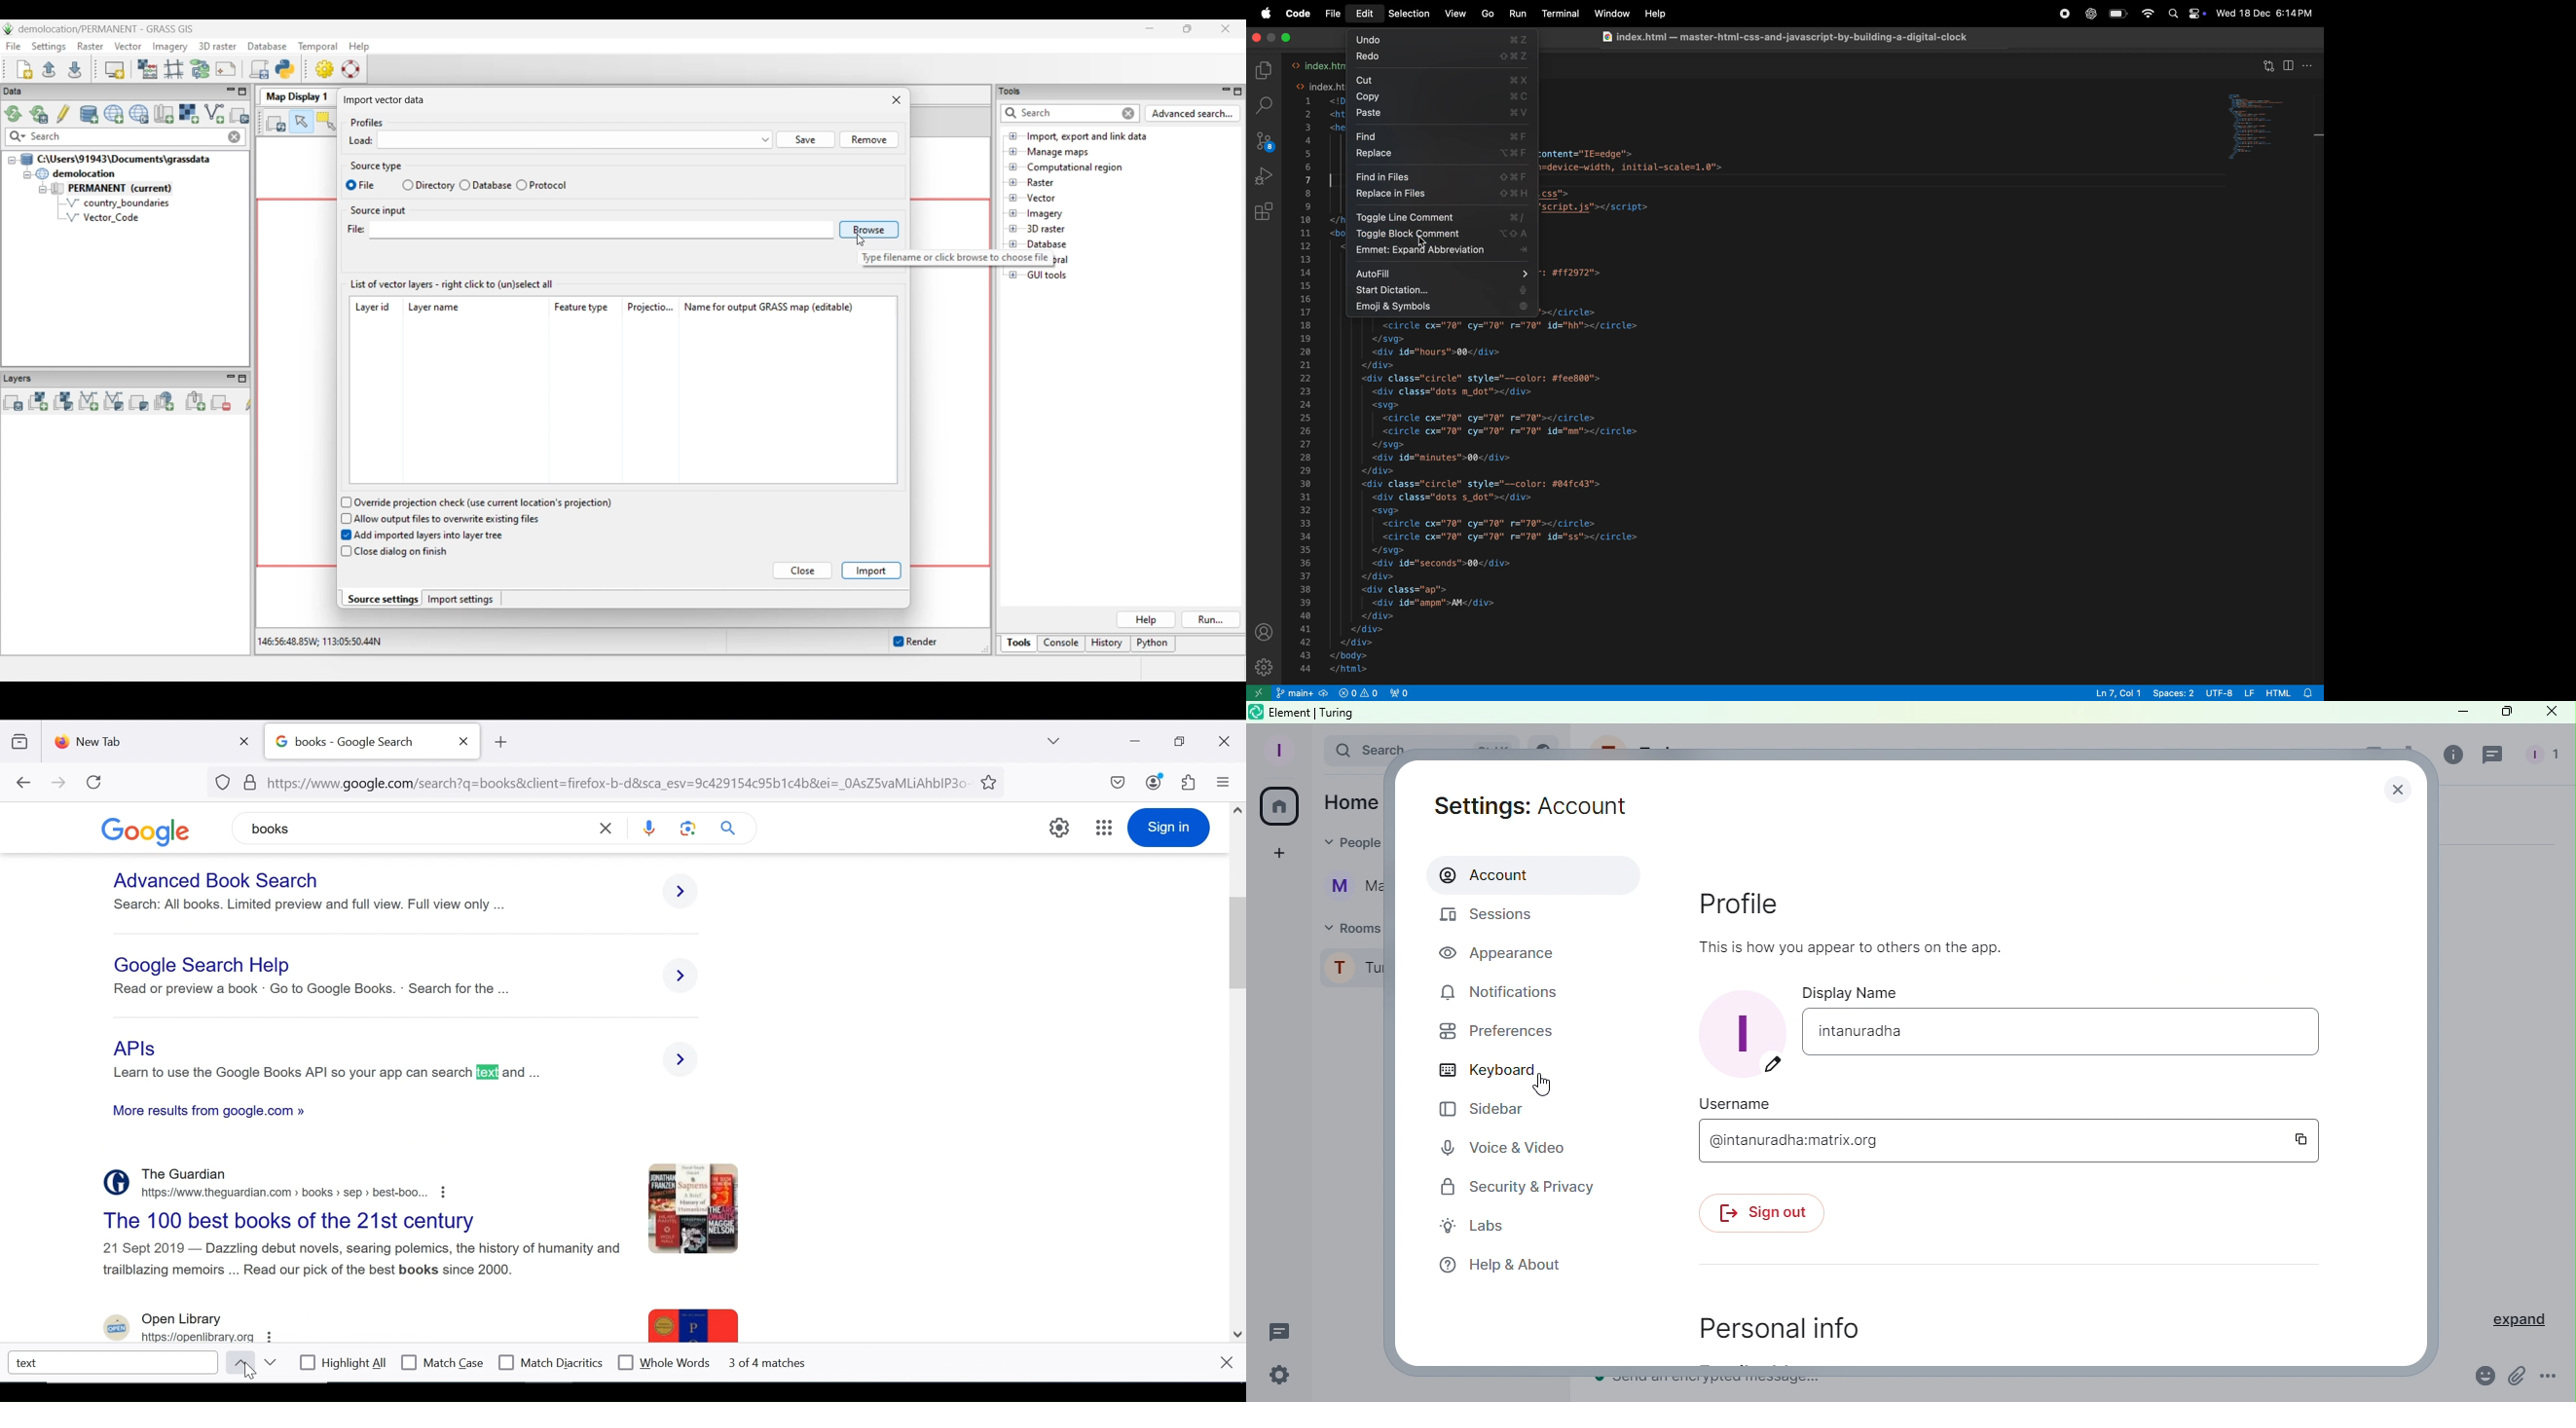  Describe the element at coordinates (1492, 1035) in the screenshot. I see `Preferences` at that location.